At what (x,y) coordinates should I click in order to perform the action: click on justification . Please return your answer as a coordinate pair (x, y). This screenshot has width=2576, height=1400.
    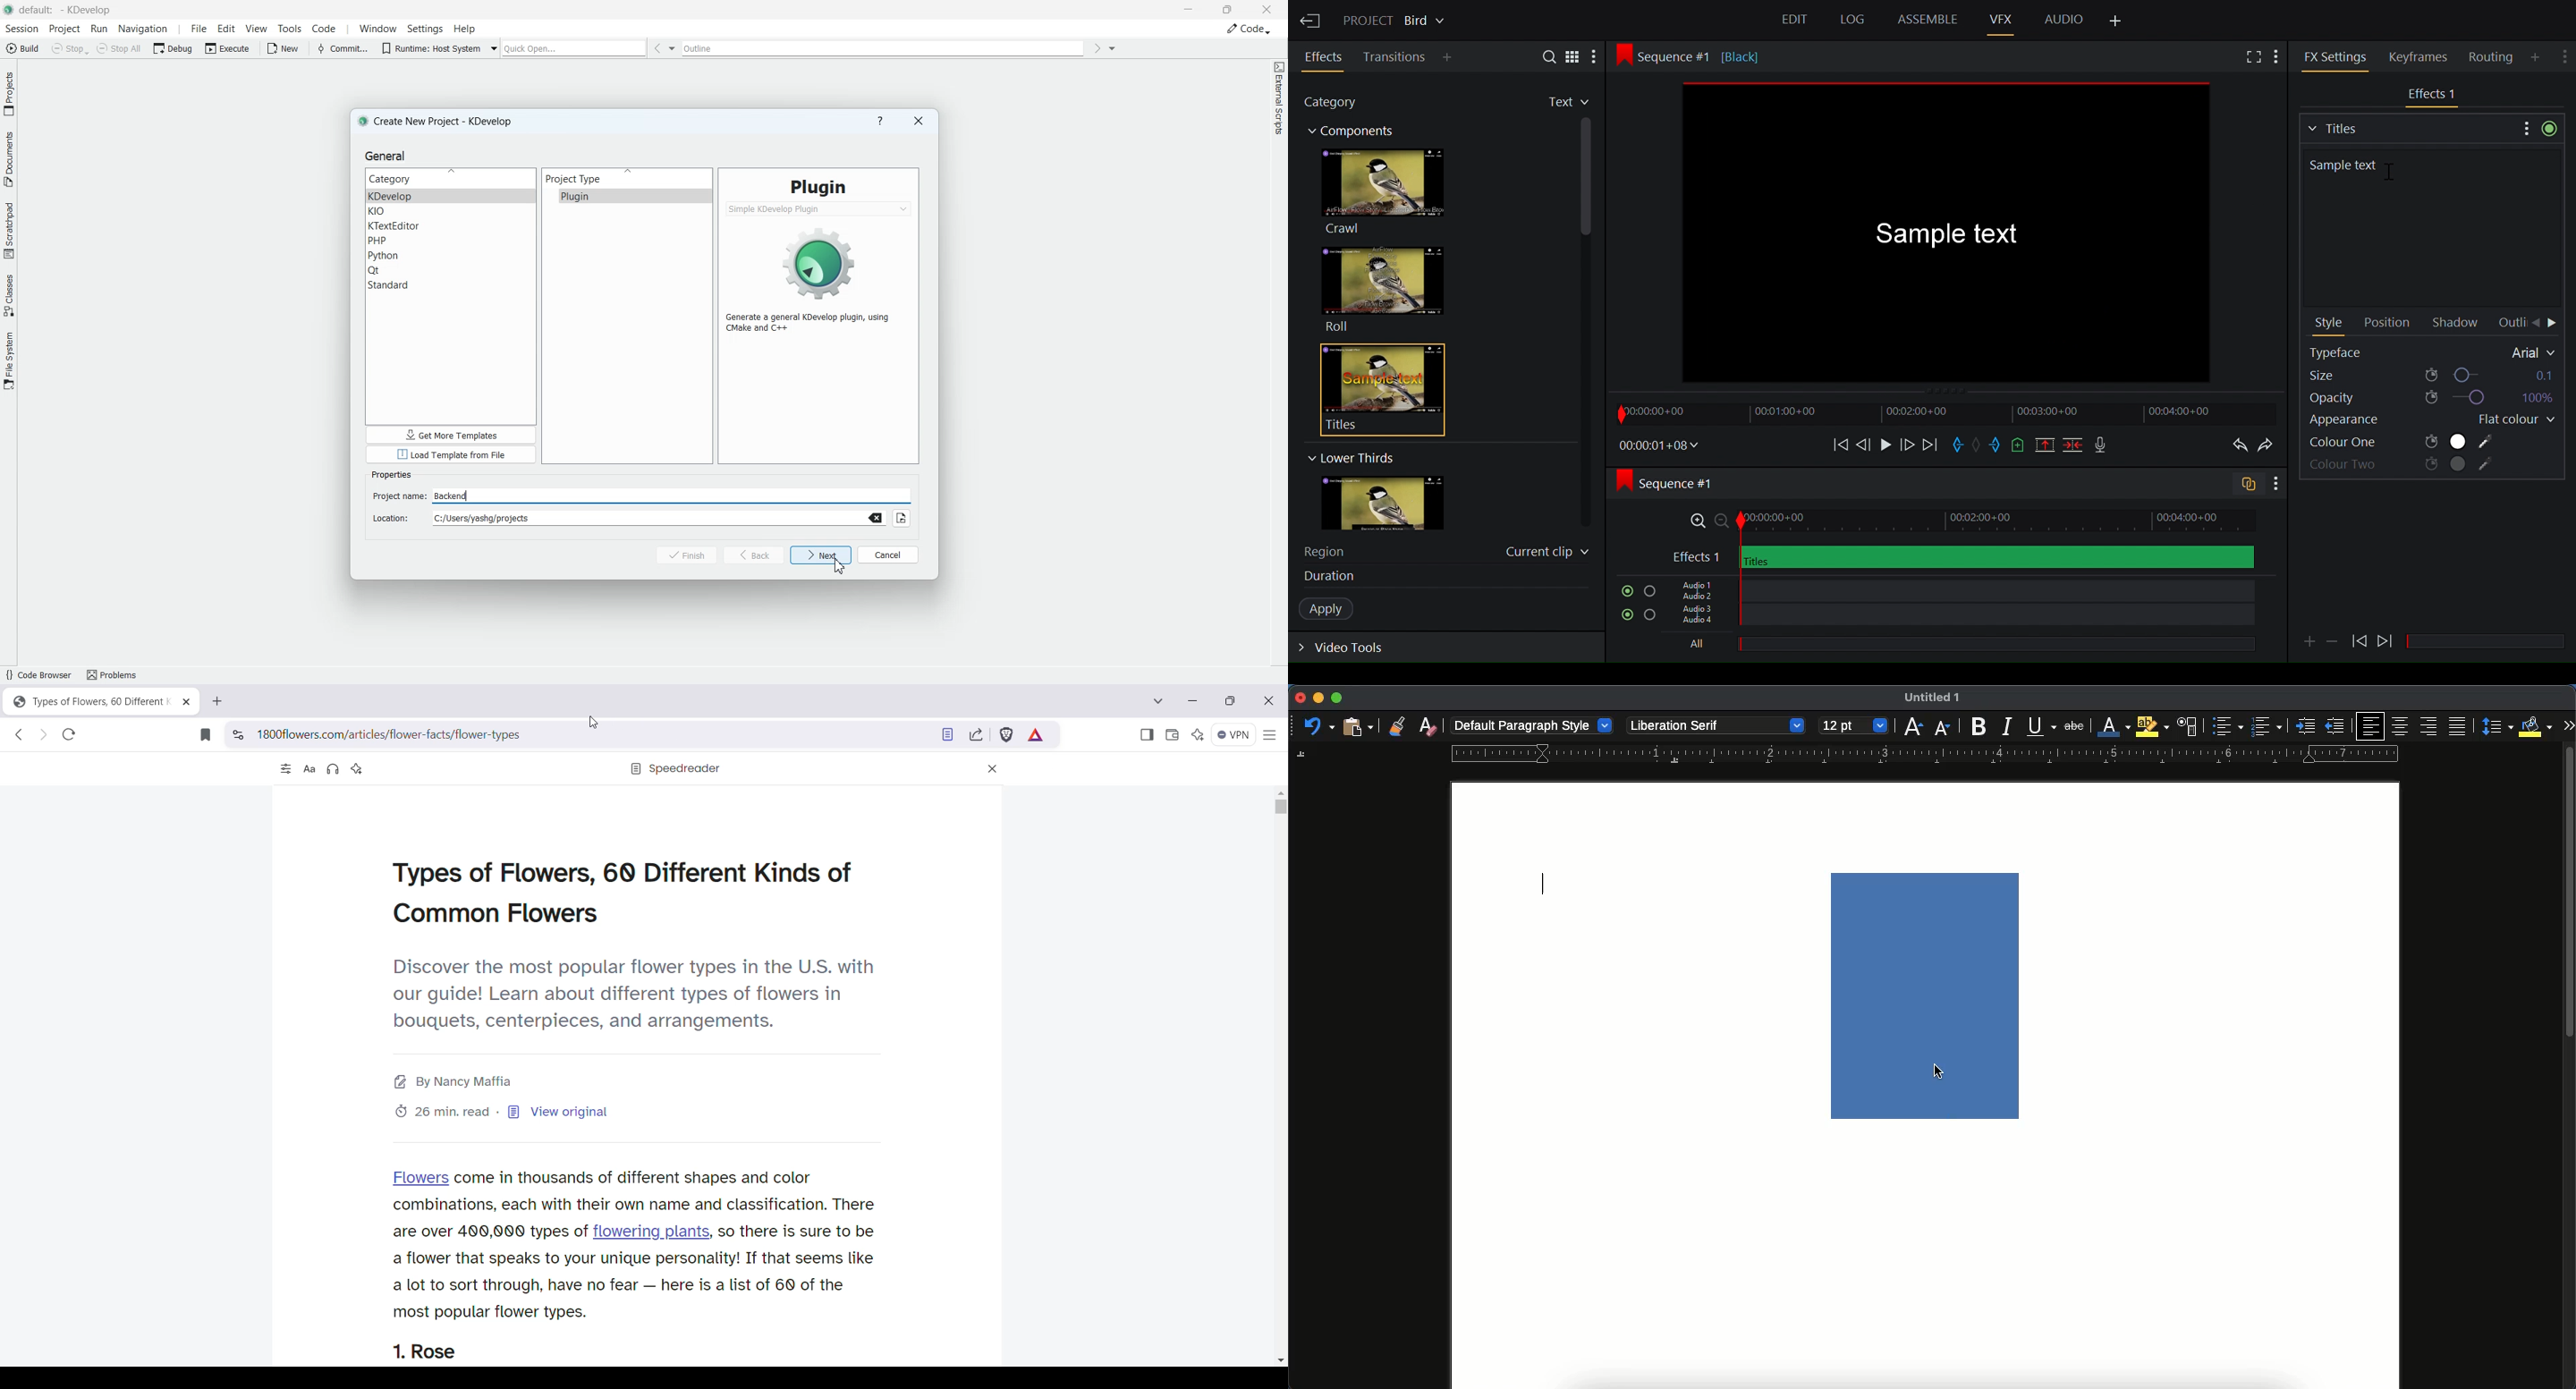
    Looking at the image, I should click on (2459, 725).